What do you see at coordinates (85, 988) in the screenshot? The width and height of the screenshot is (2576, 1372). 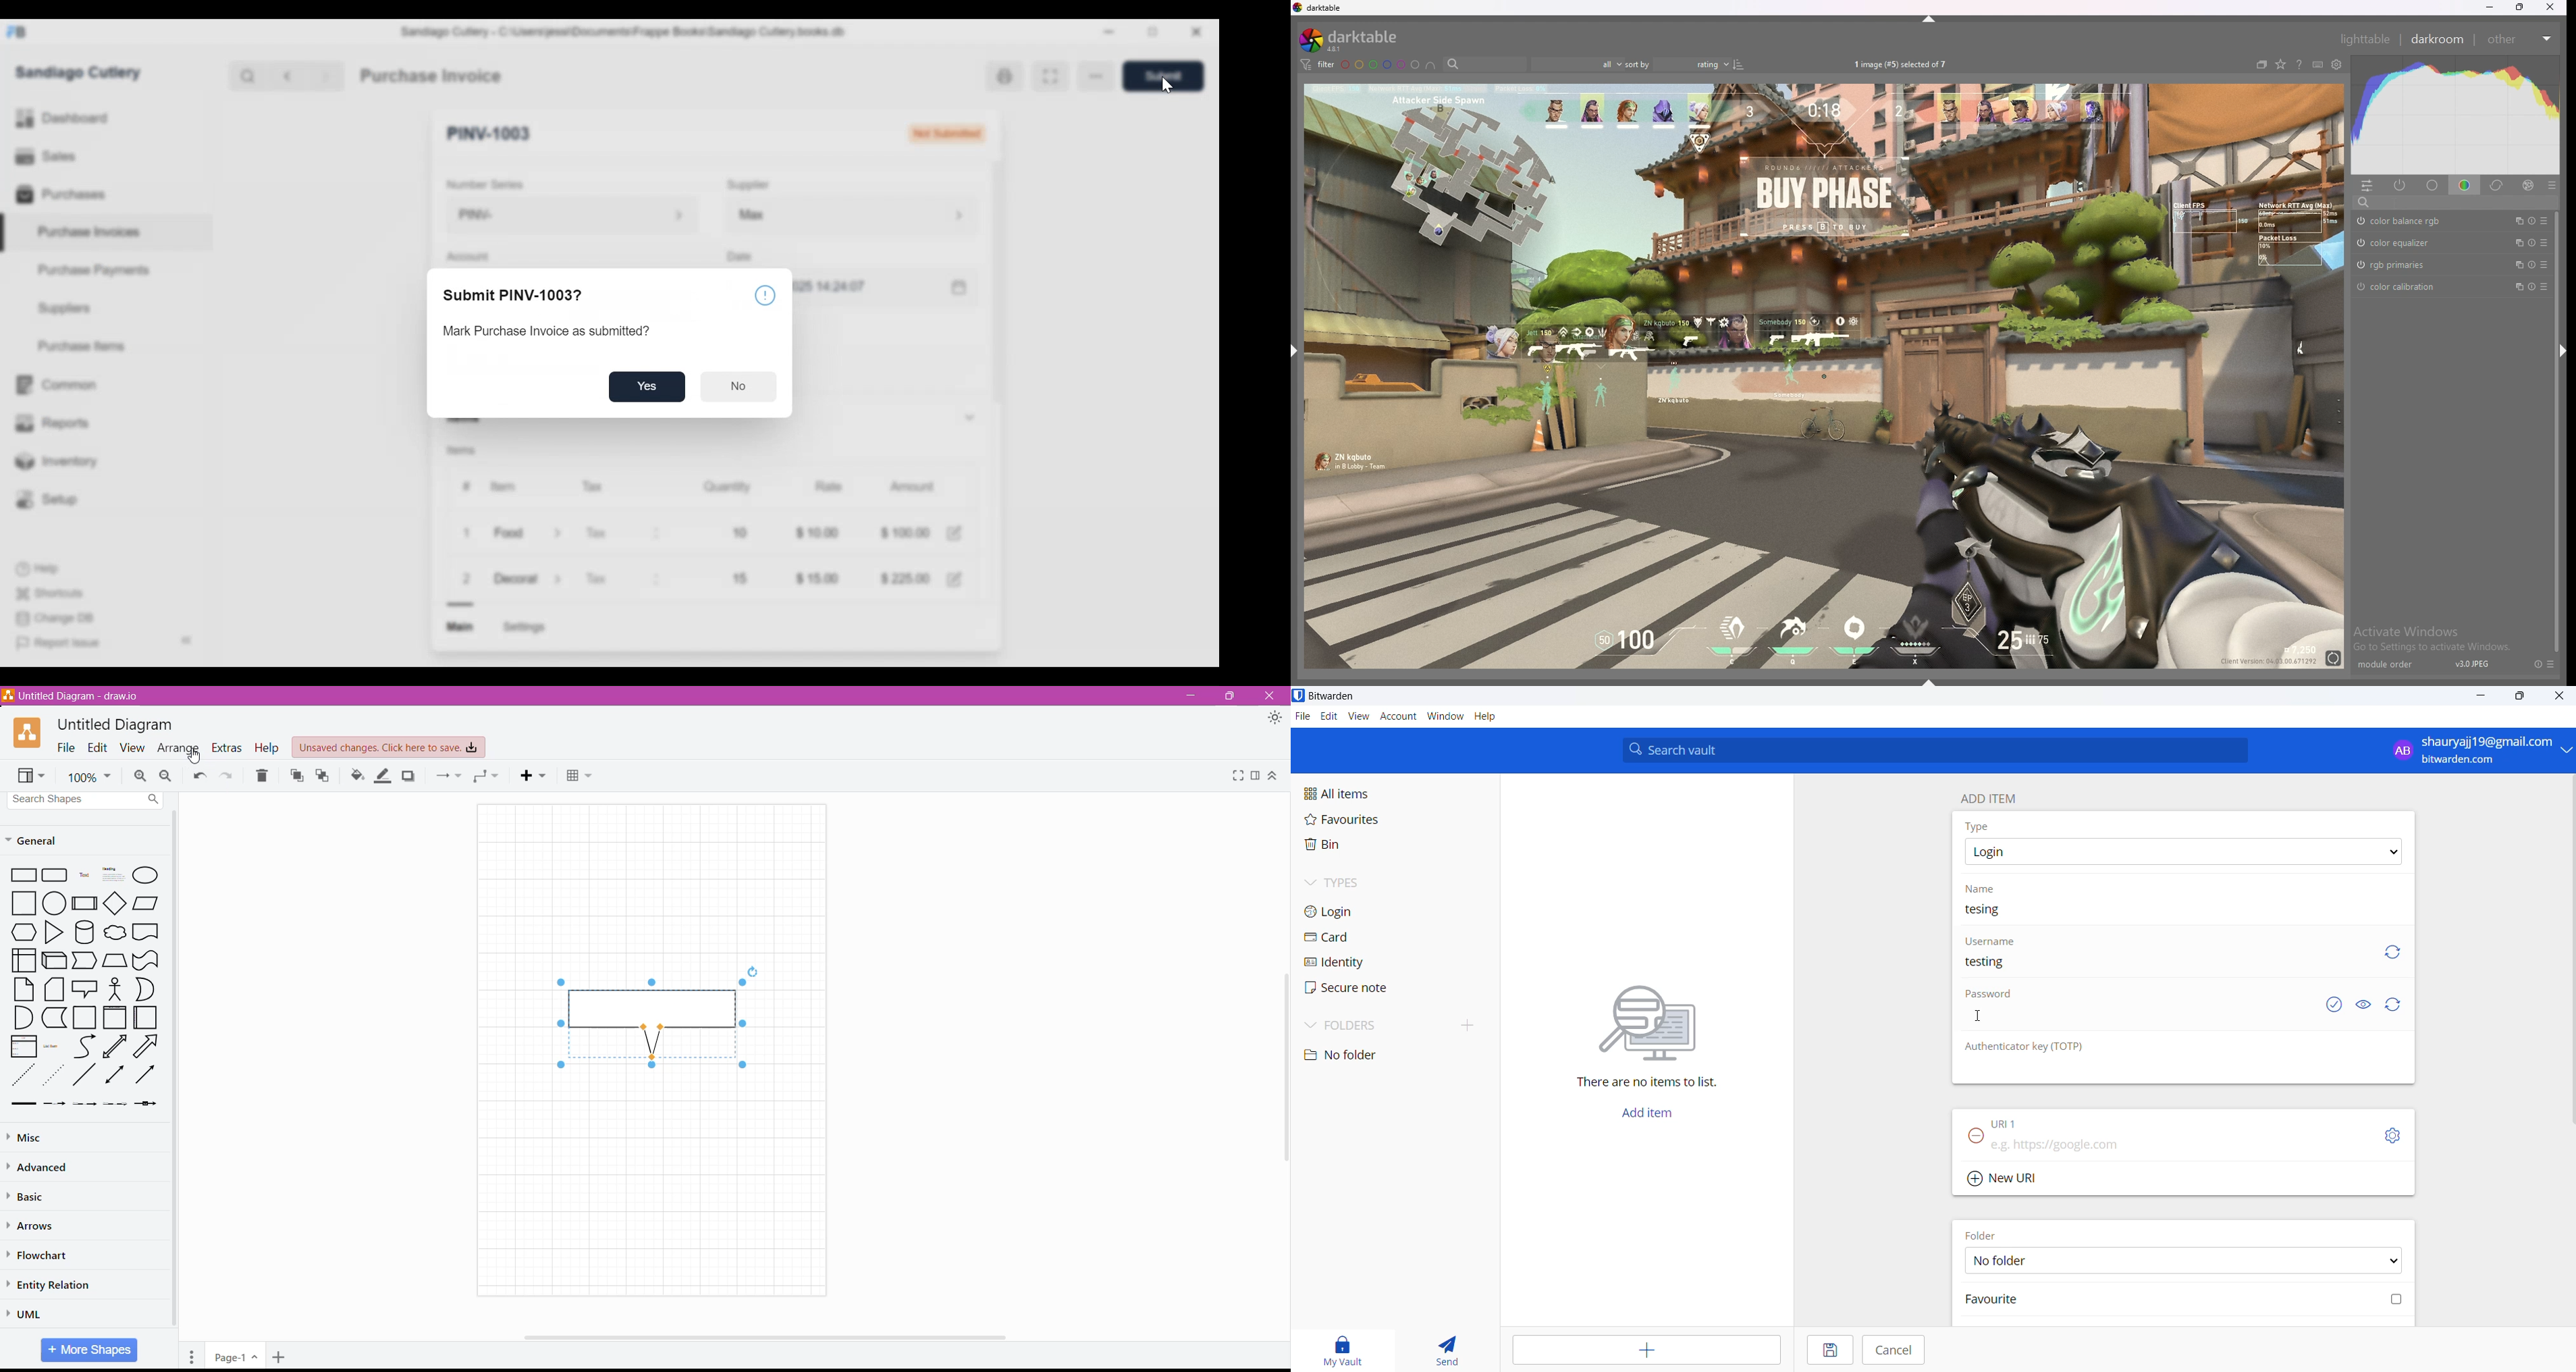 I see `Speech Bubble` at bounding box center [85, 988].